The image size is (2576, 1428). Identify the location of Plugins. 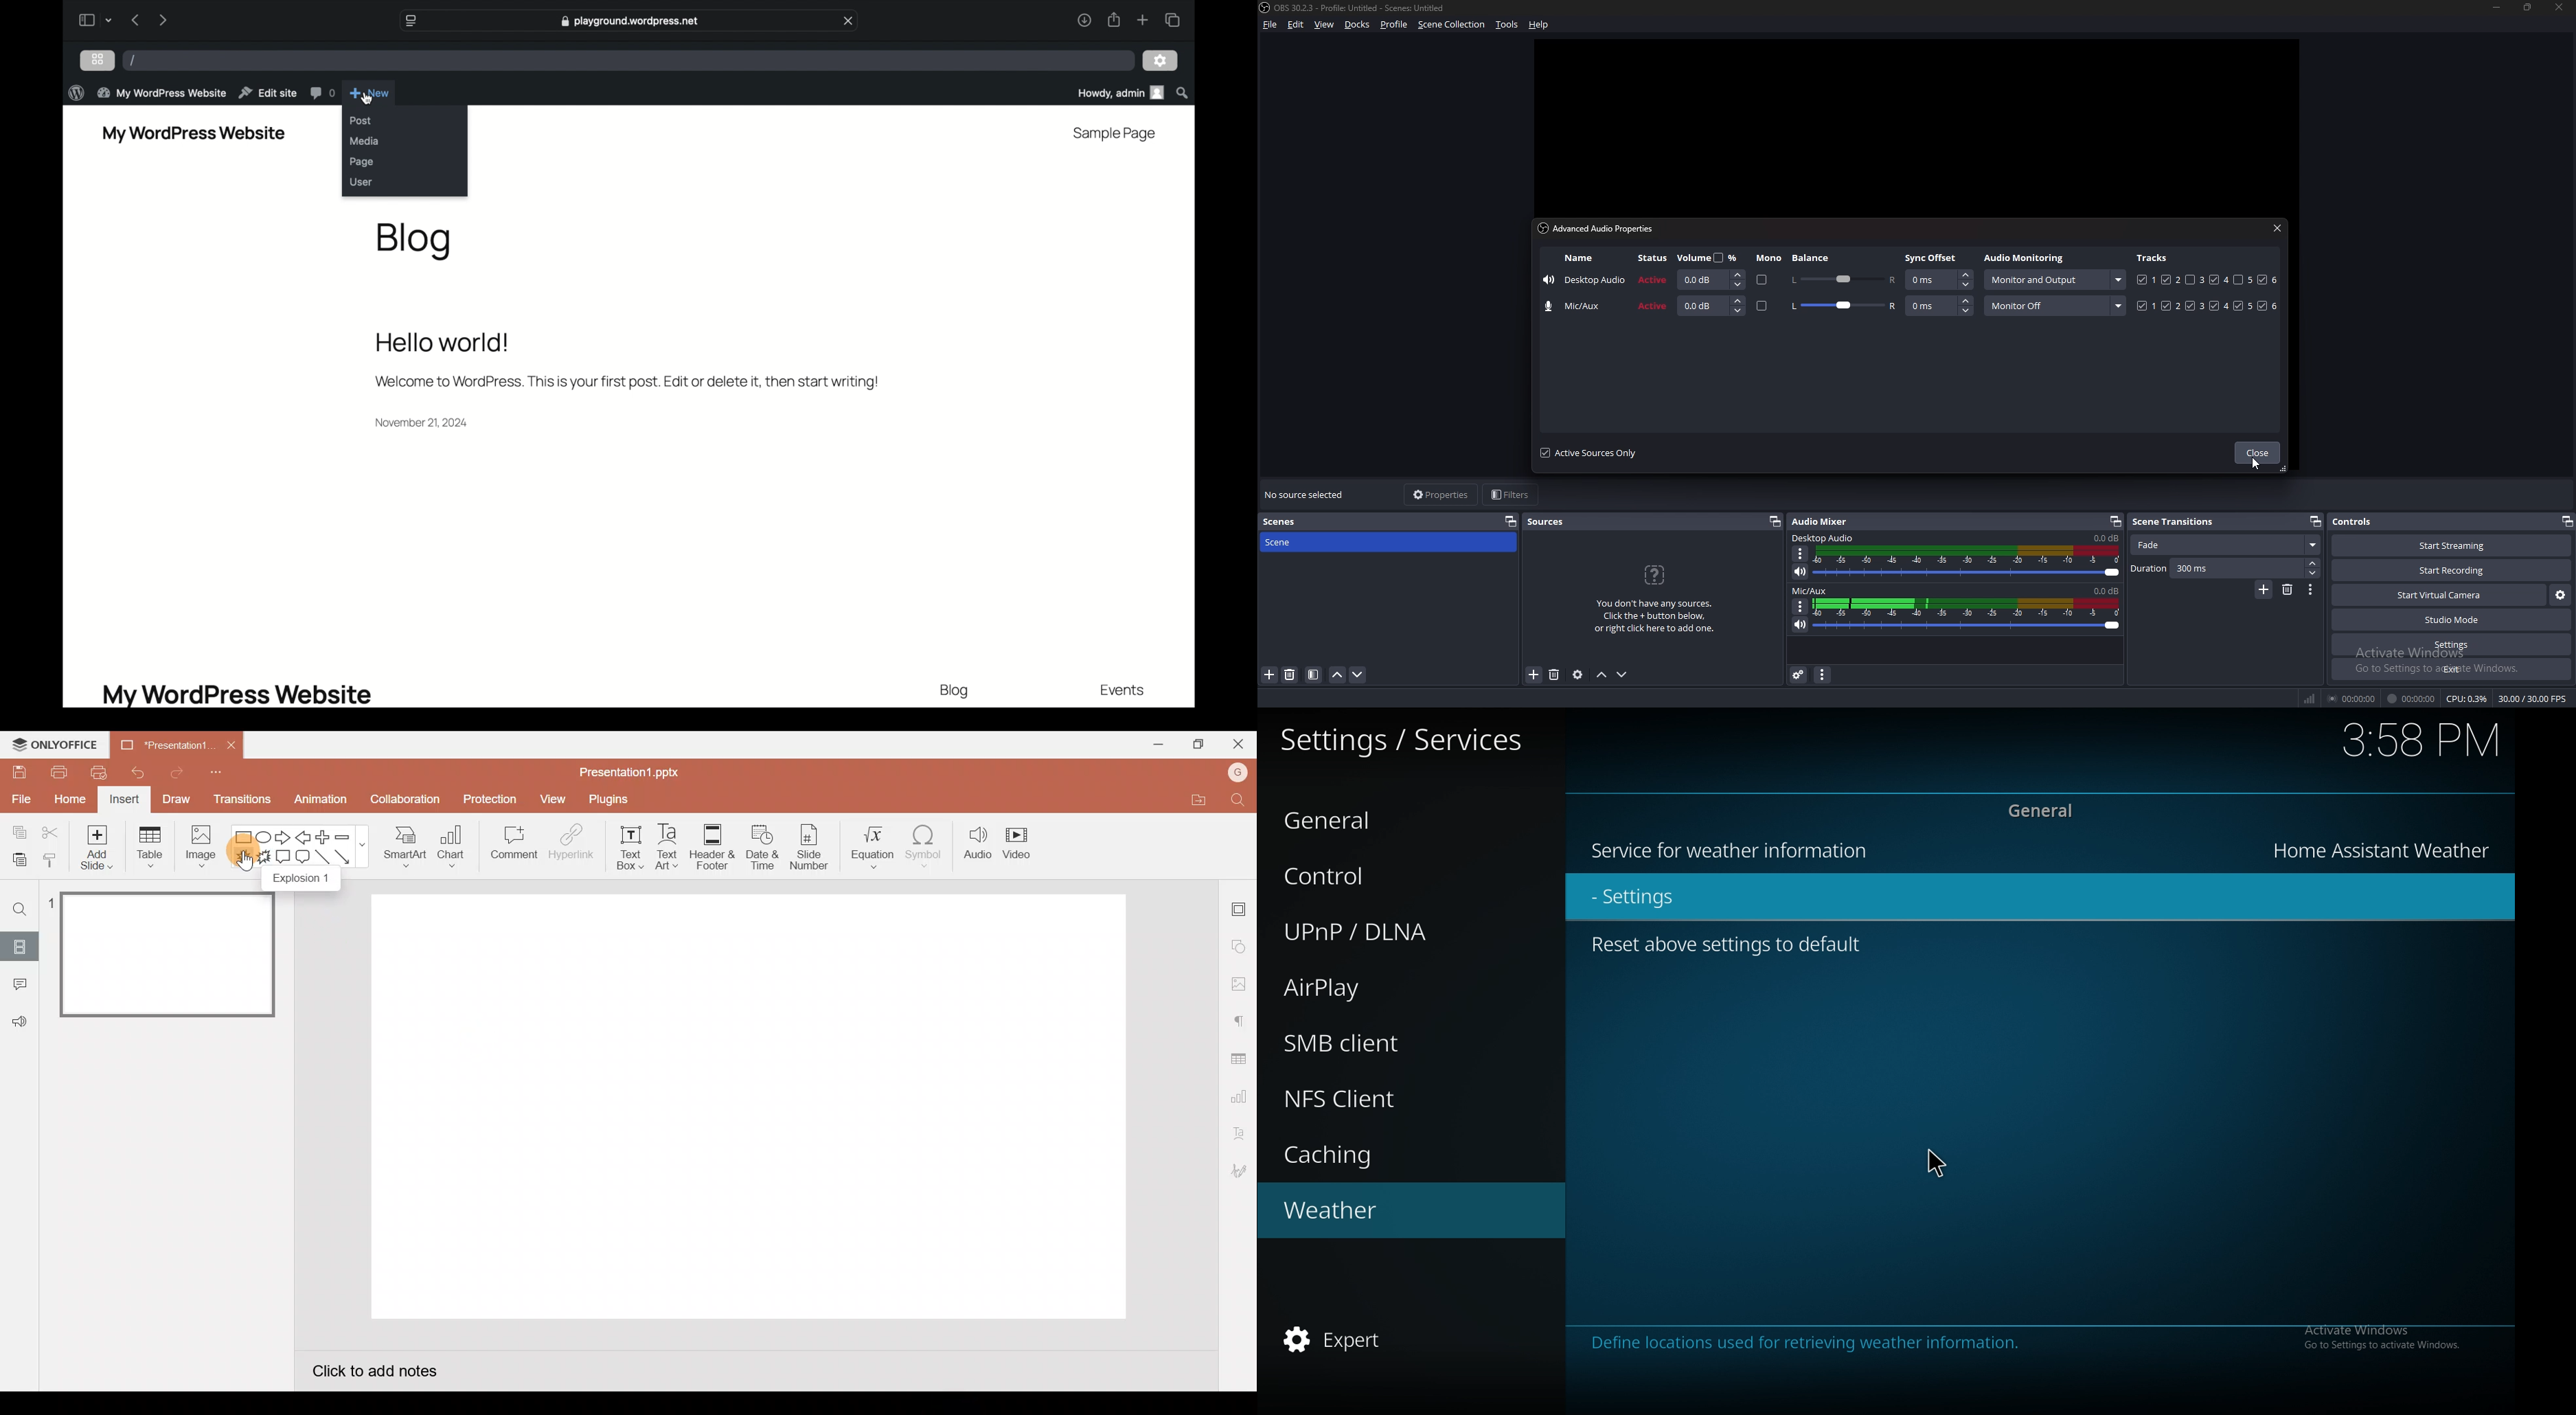
(608, 797).